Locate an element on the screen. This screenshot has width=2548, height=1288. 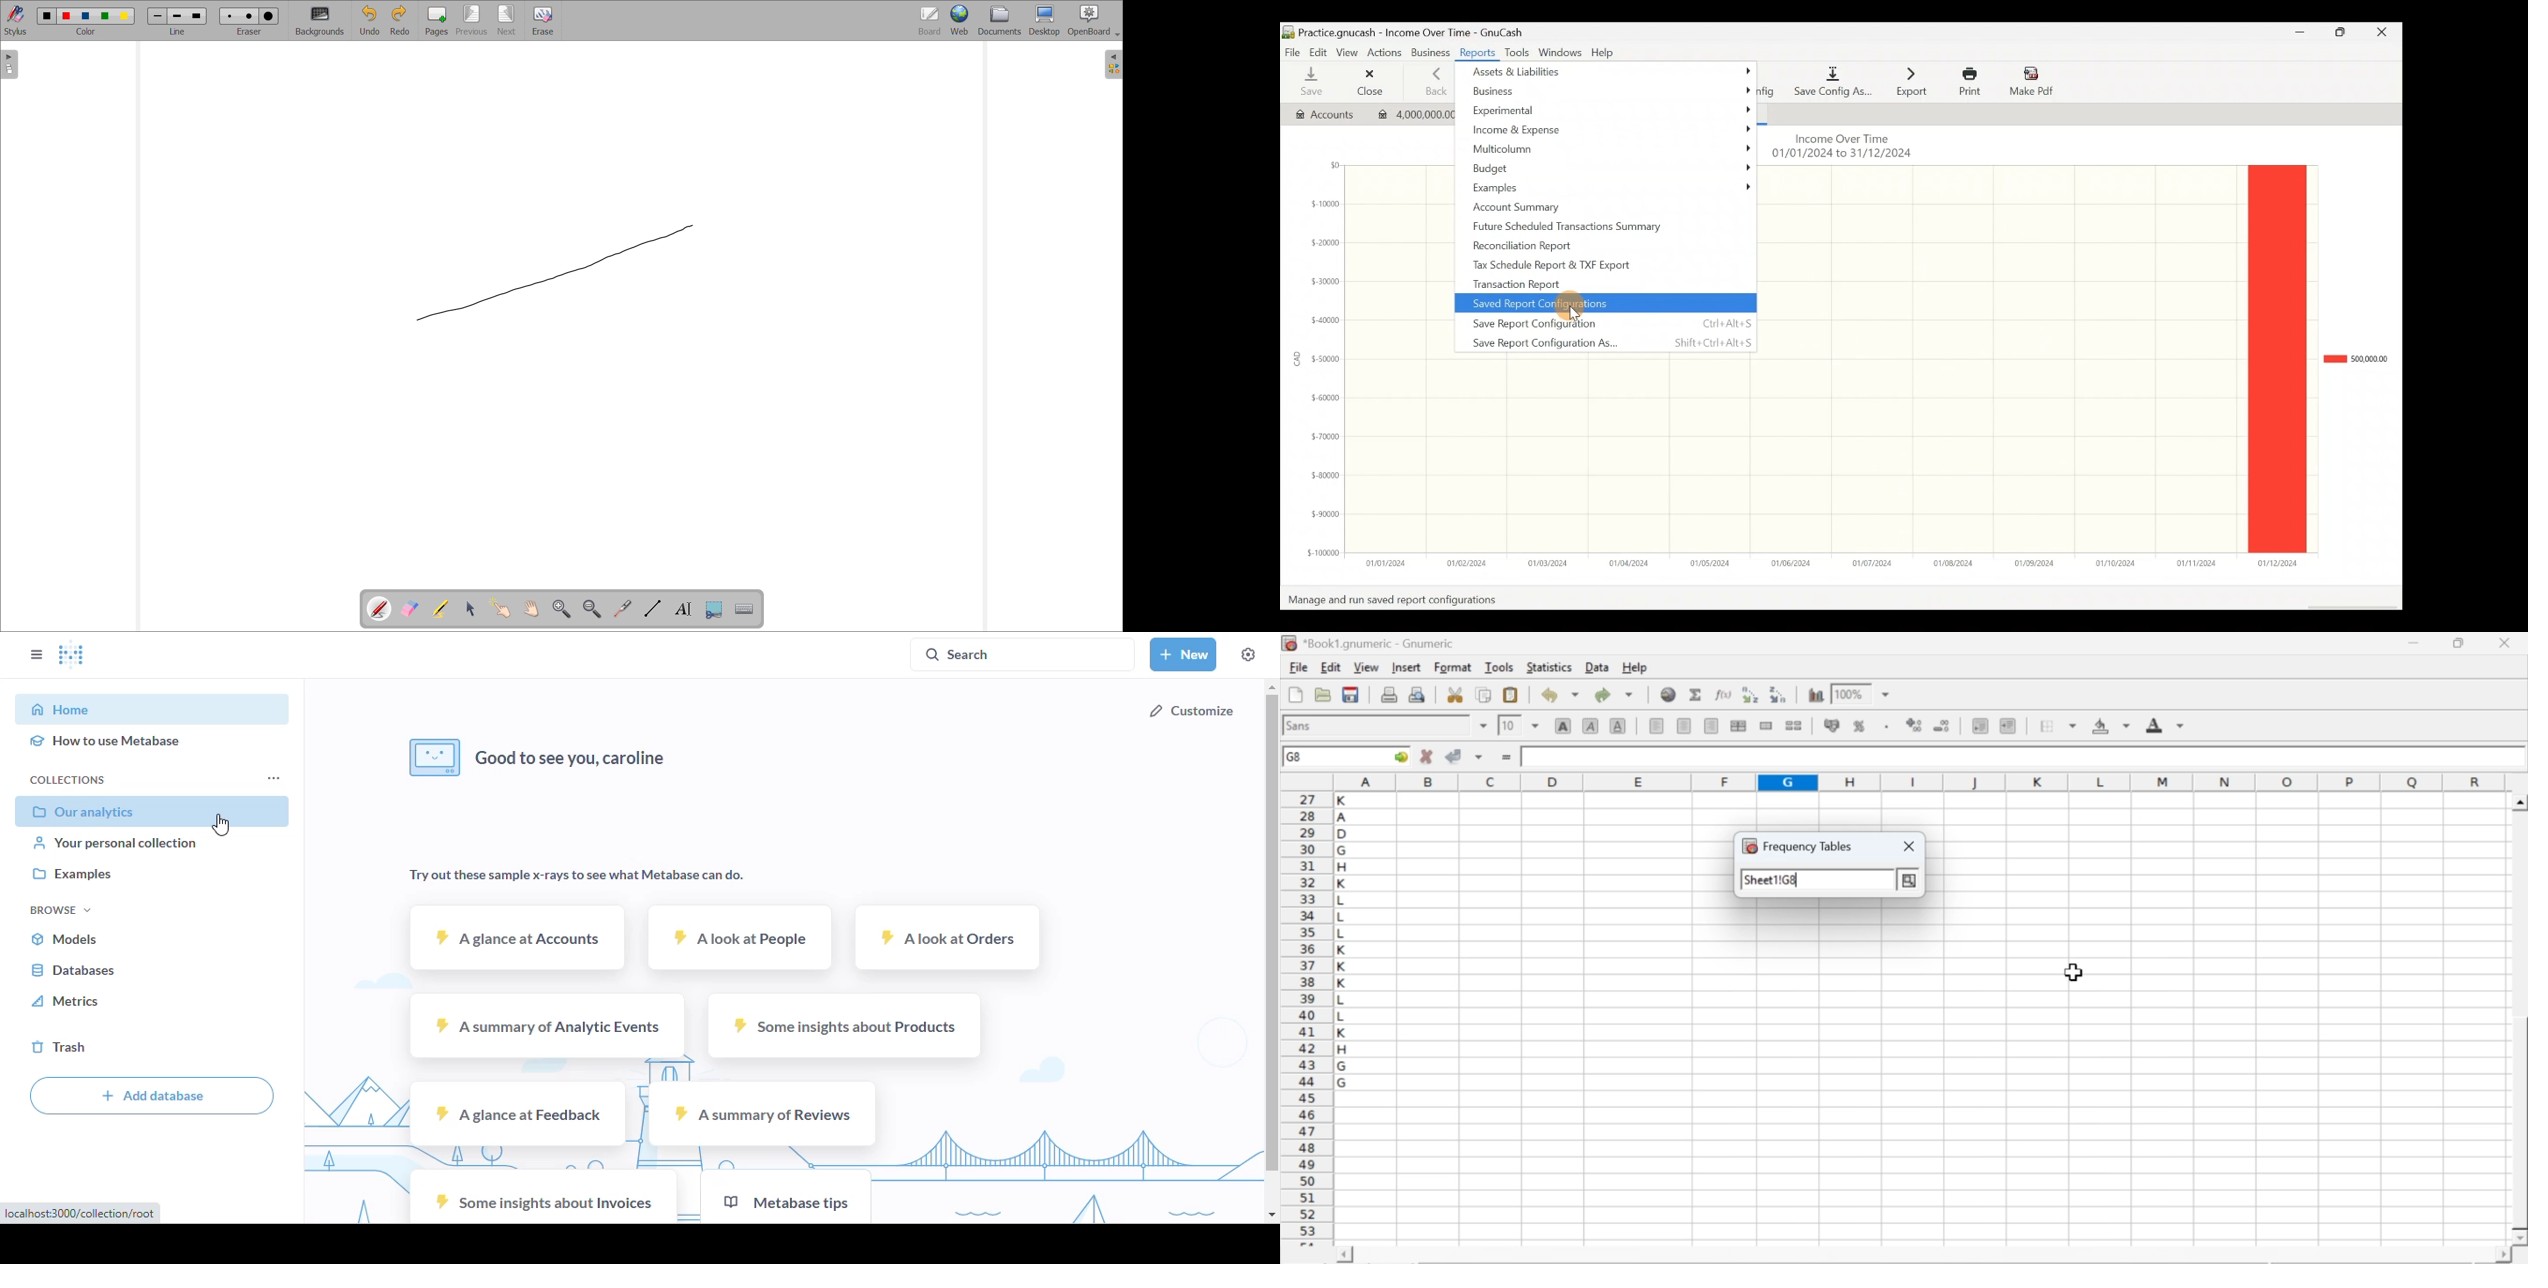
select and modify objects is located at coordinates (471, 609).